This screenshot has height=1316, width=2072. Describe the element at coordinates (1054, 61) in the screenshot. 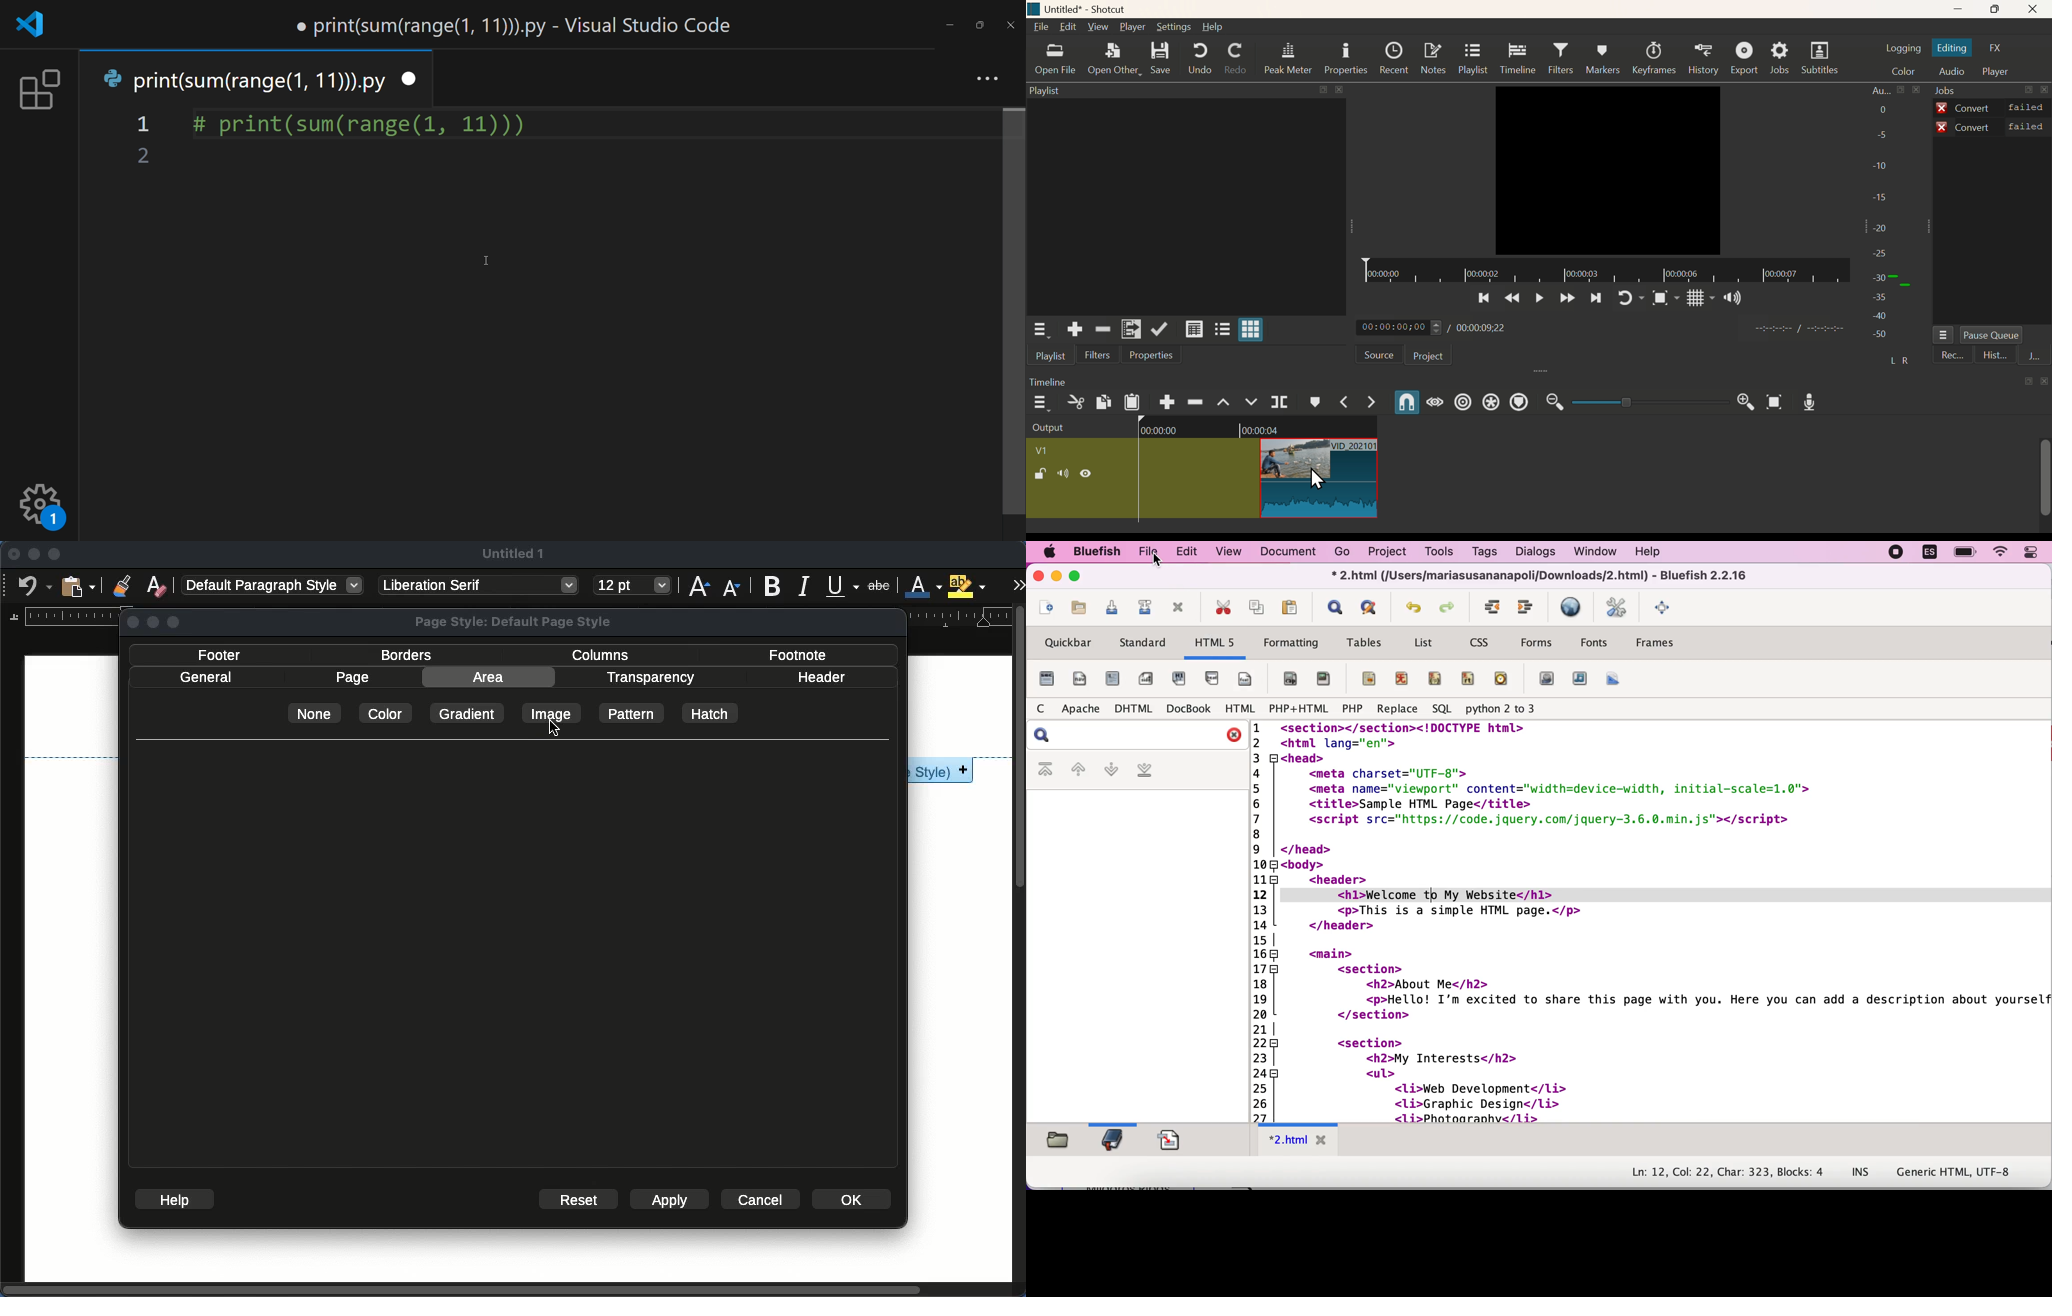

I see `Open File` at that location.